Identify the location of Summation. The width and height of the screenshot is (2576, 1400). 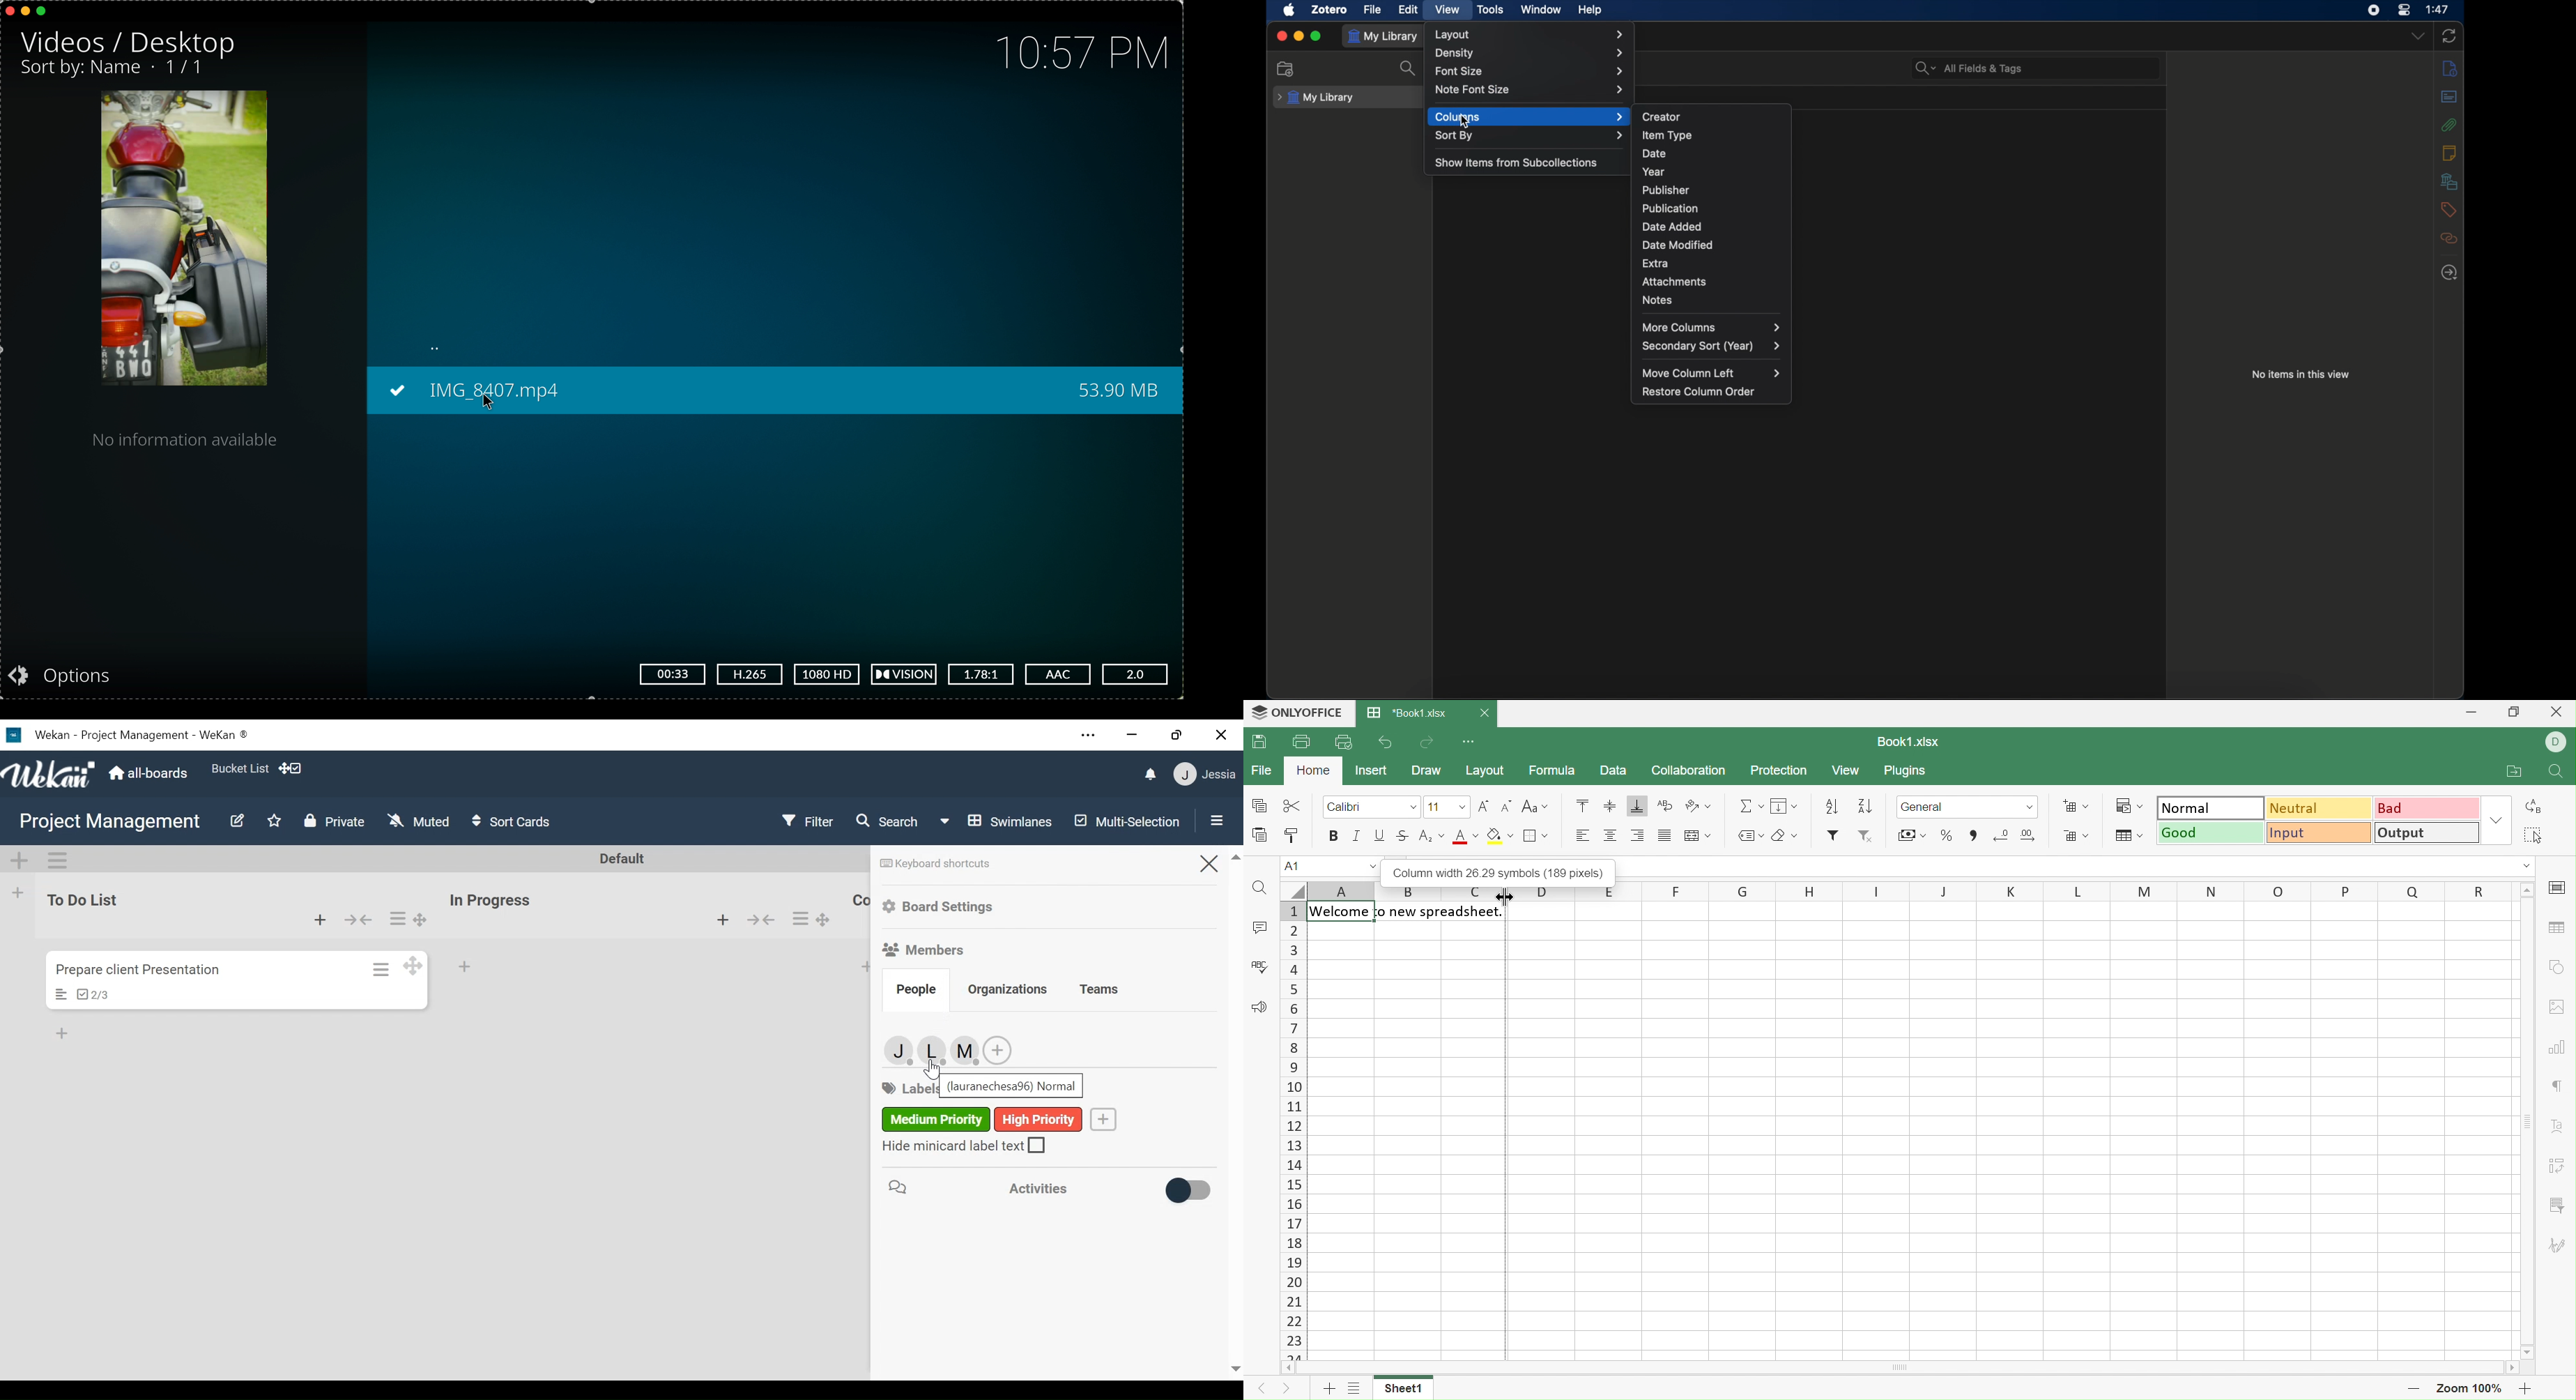
(1751, 804).